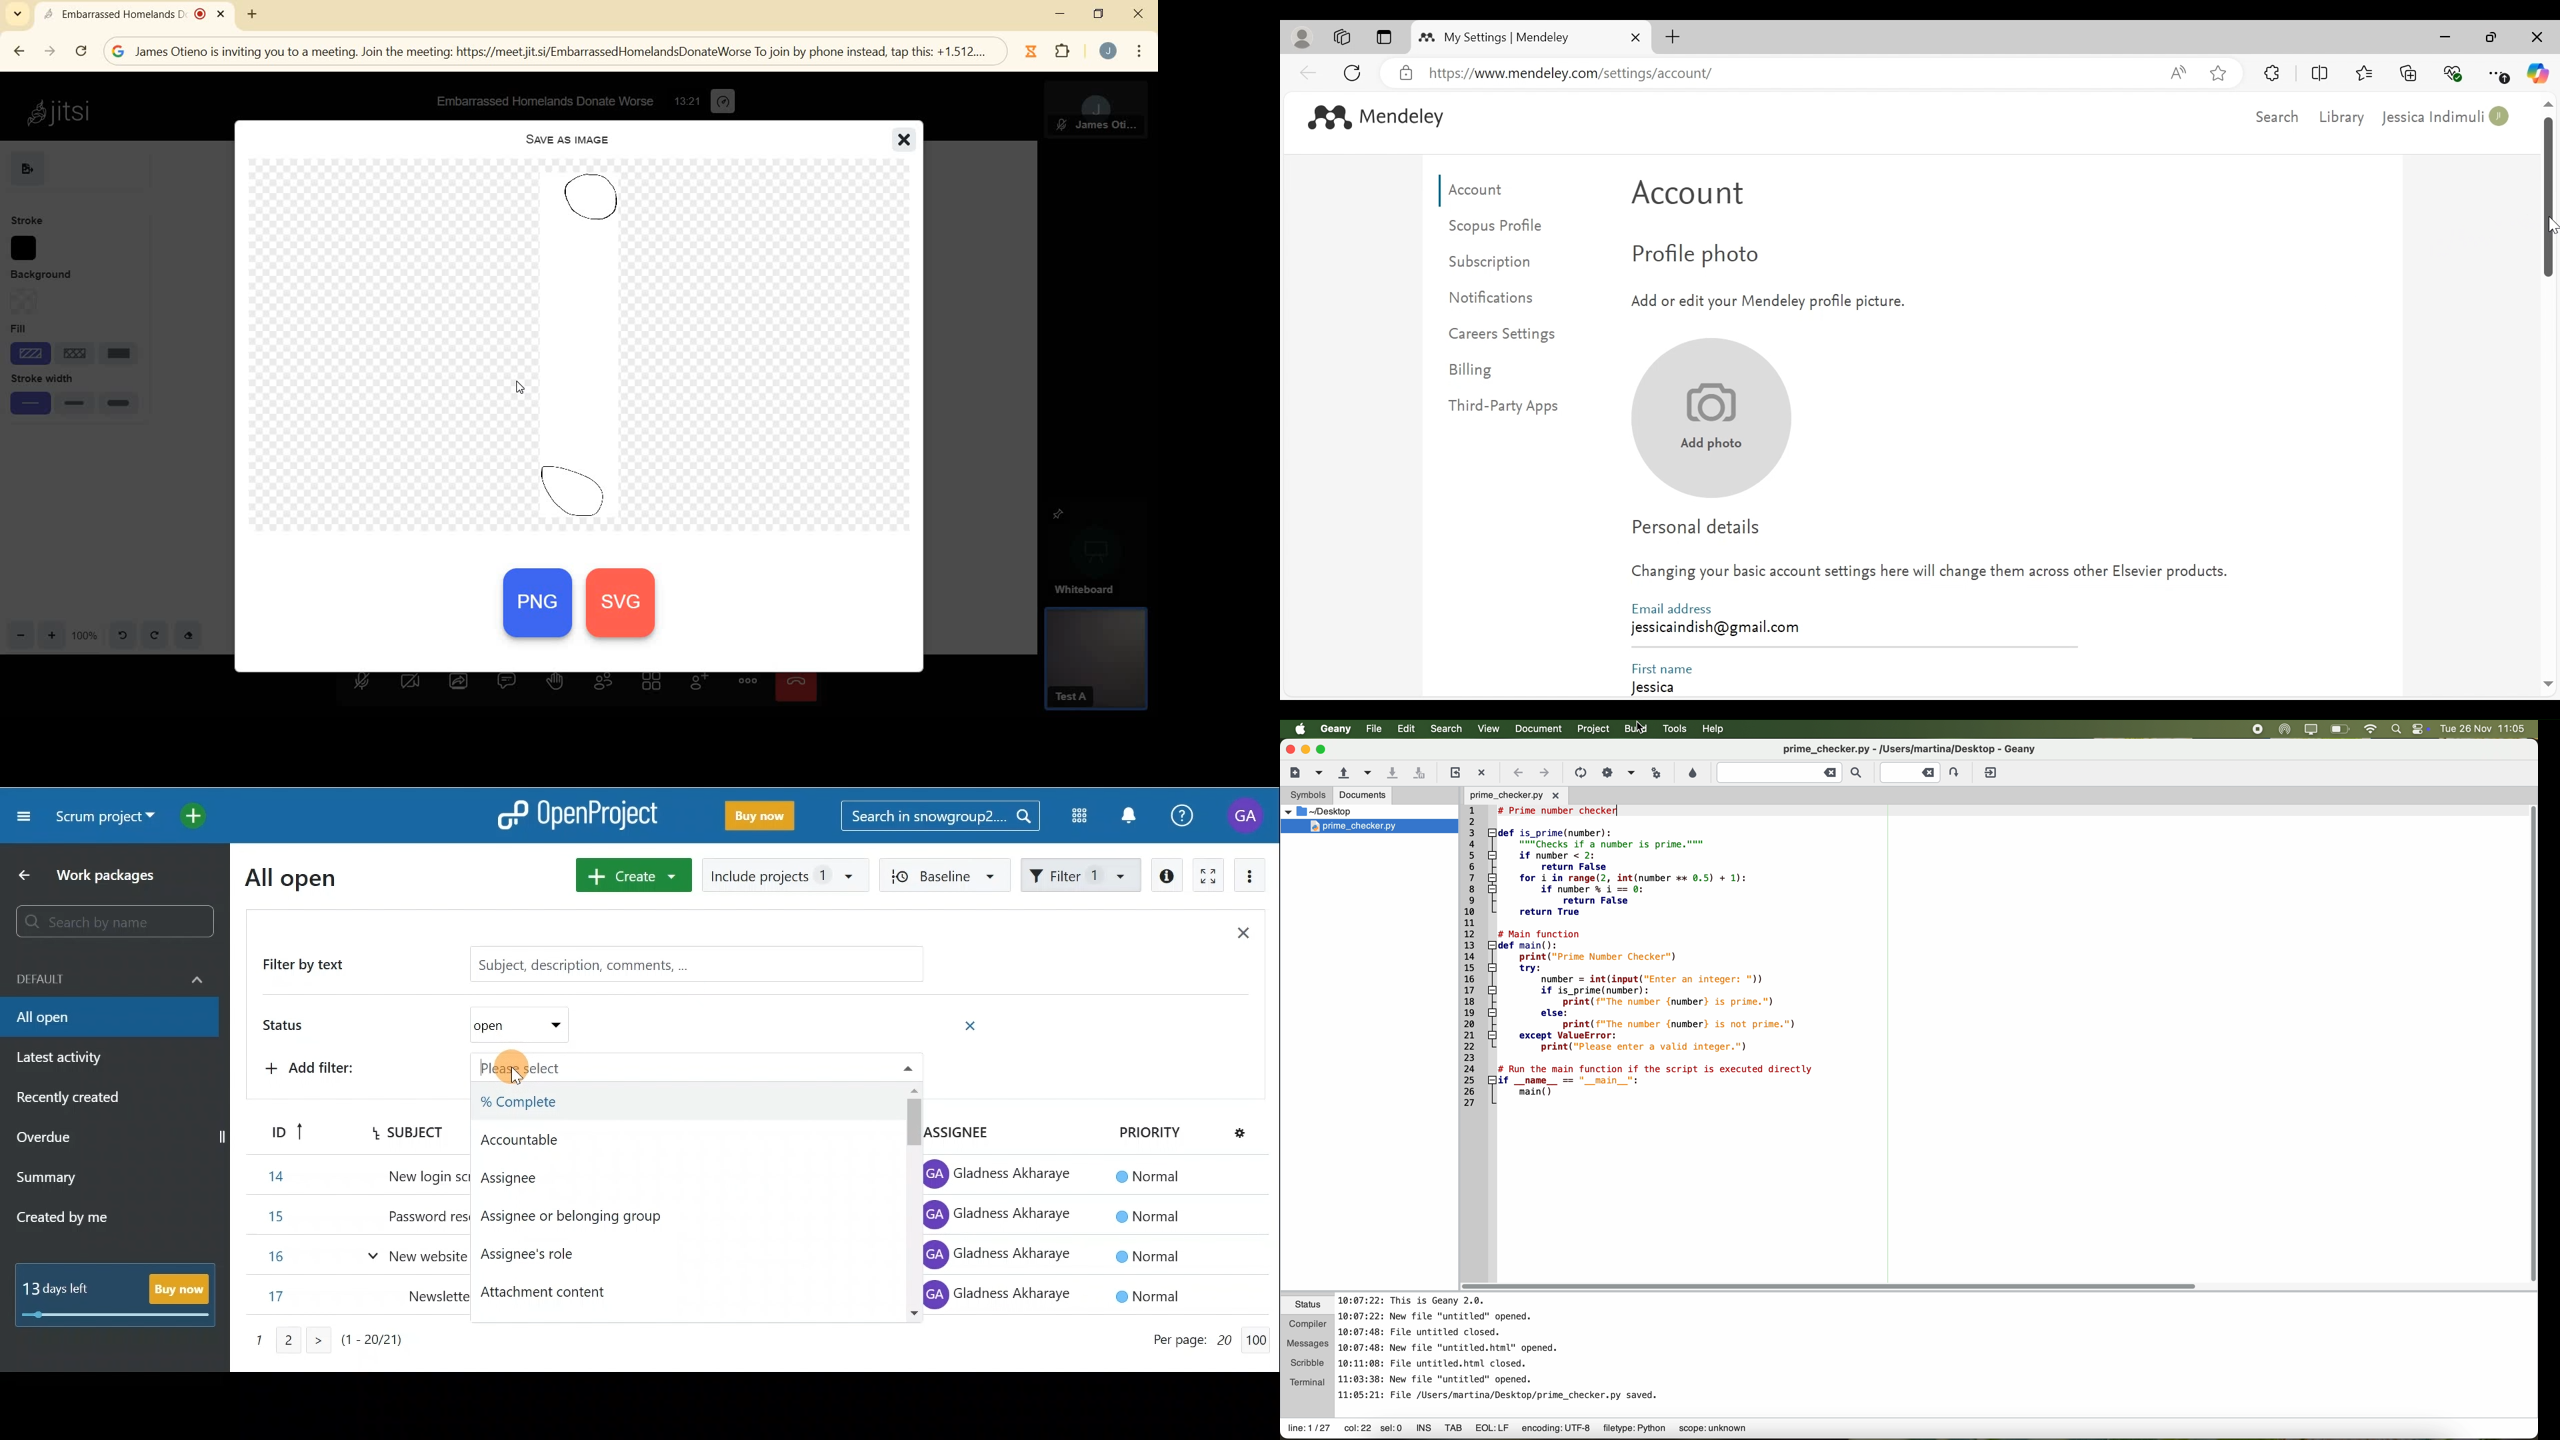  Describe the element at coordinates (1635, 37) in the screenshot. I see `Close` at that location.